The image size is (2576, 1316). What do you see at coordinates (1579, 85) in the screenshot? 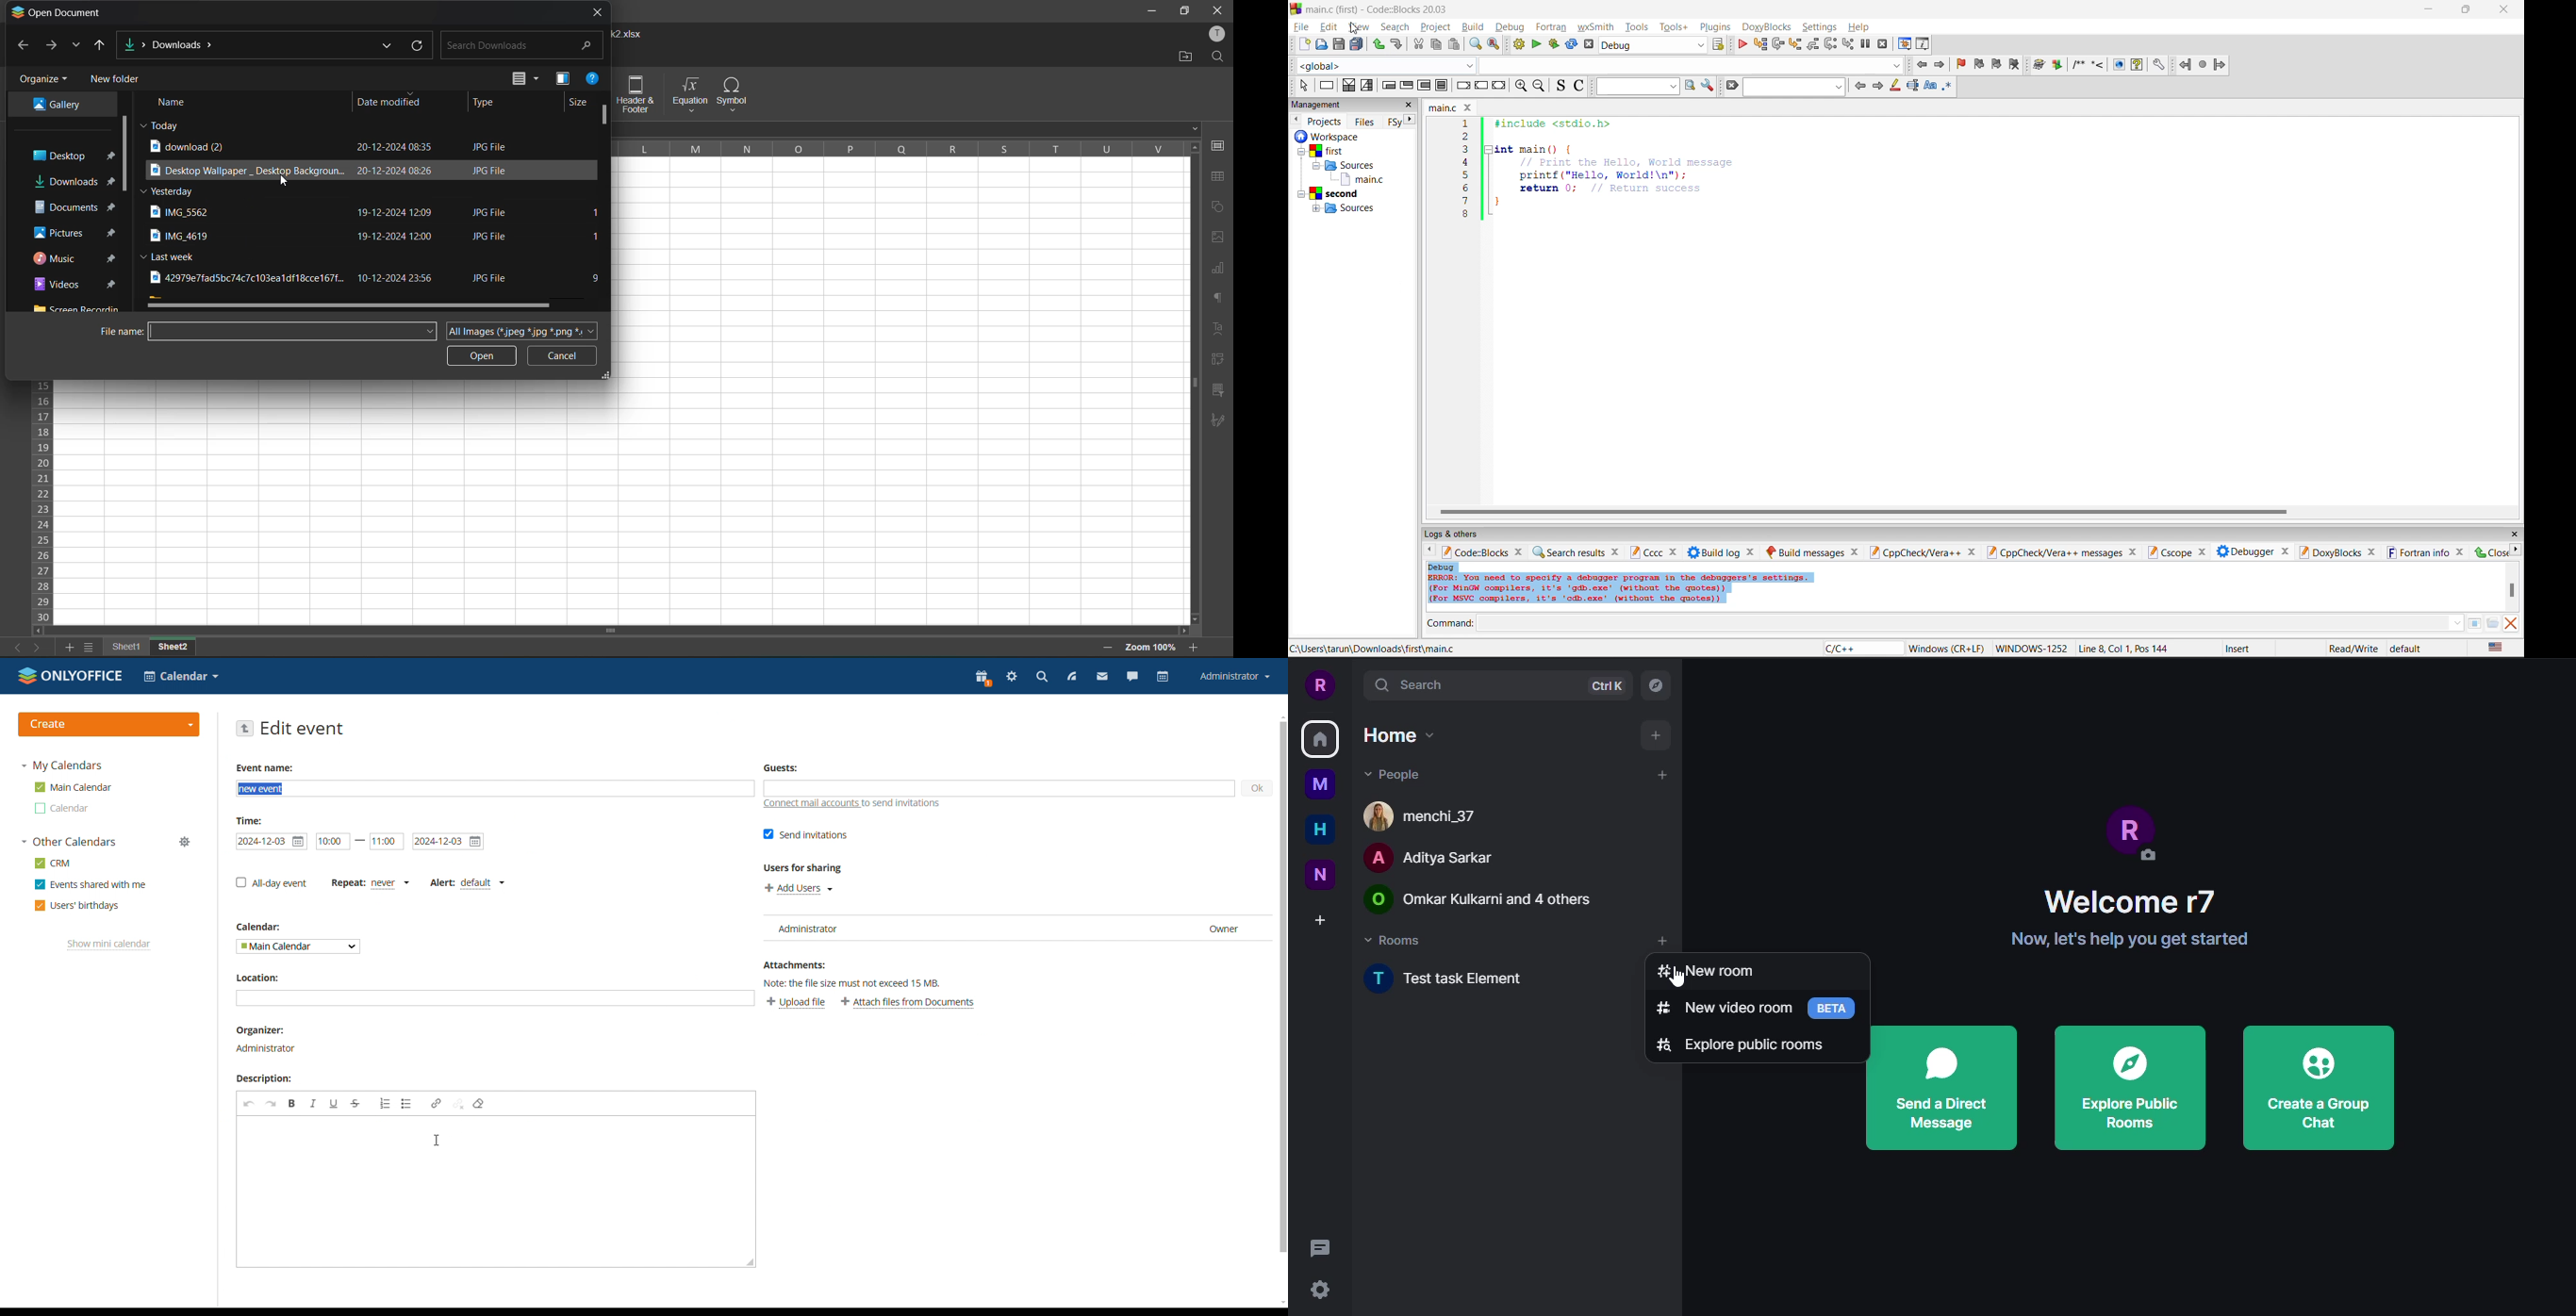
I see `toggle comments` at bounding box center [1579, 85].